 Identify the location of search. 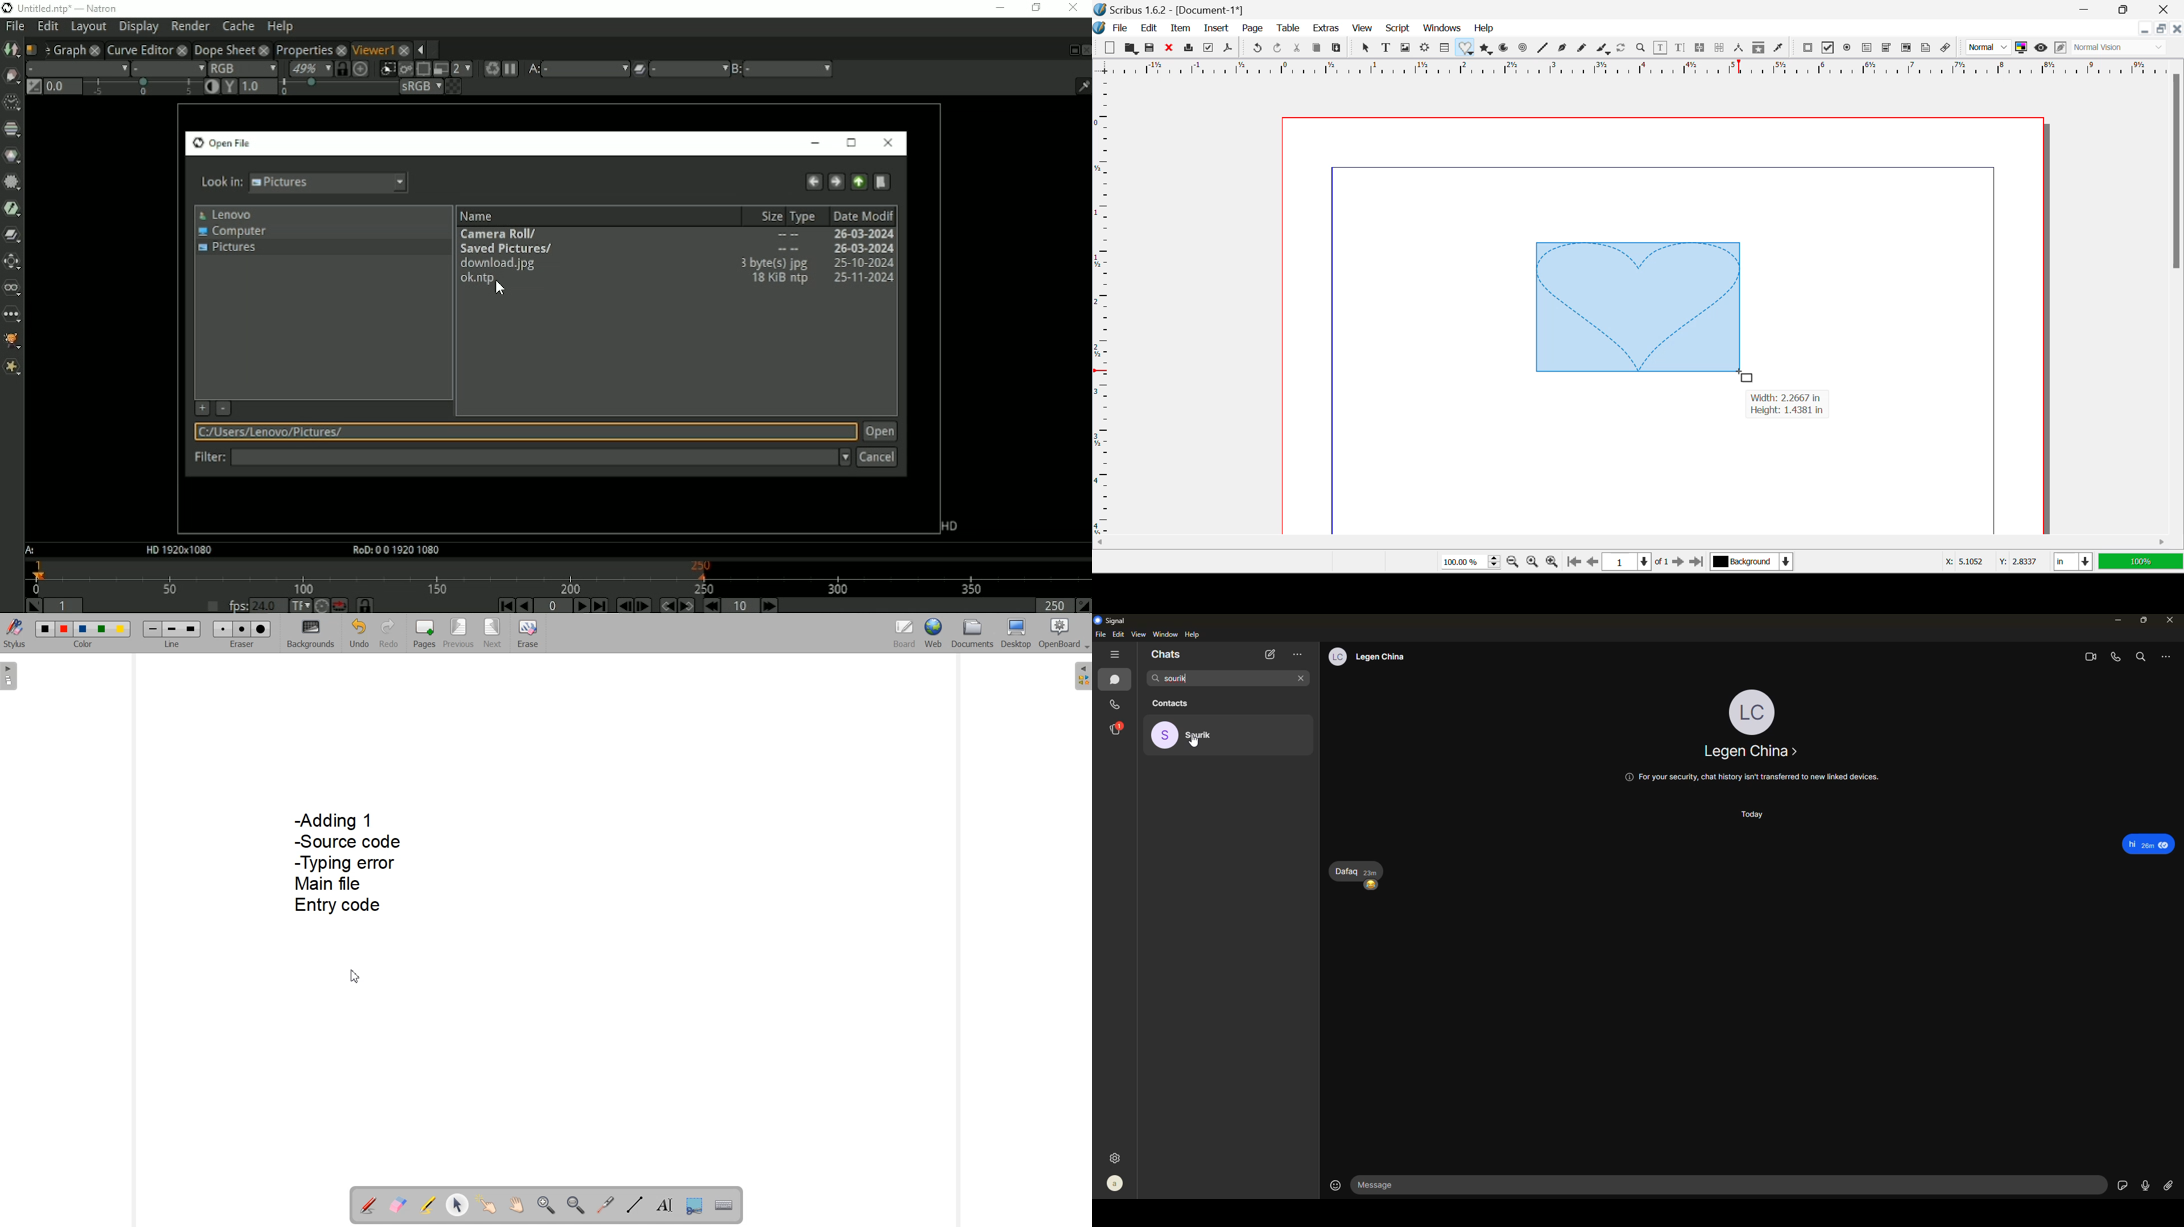
(2141, 657).